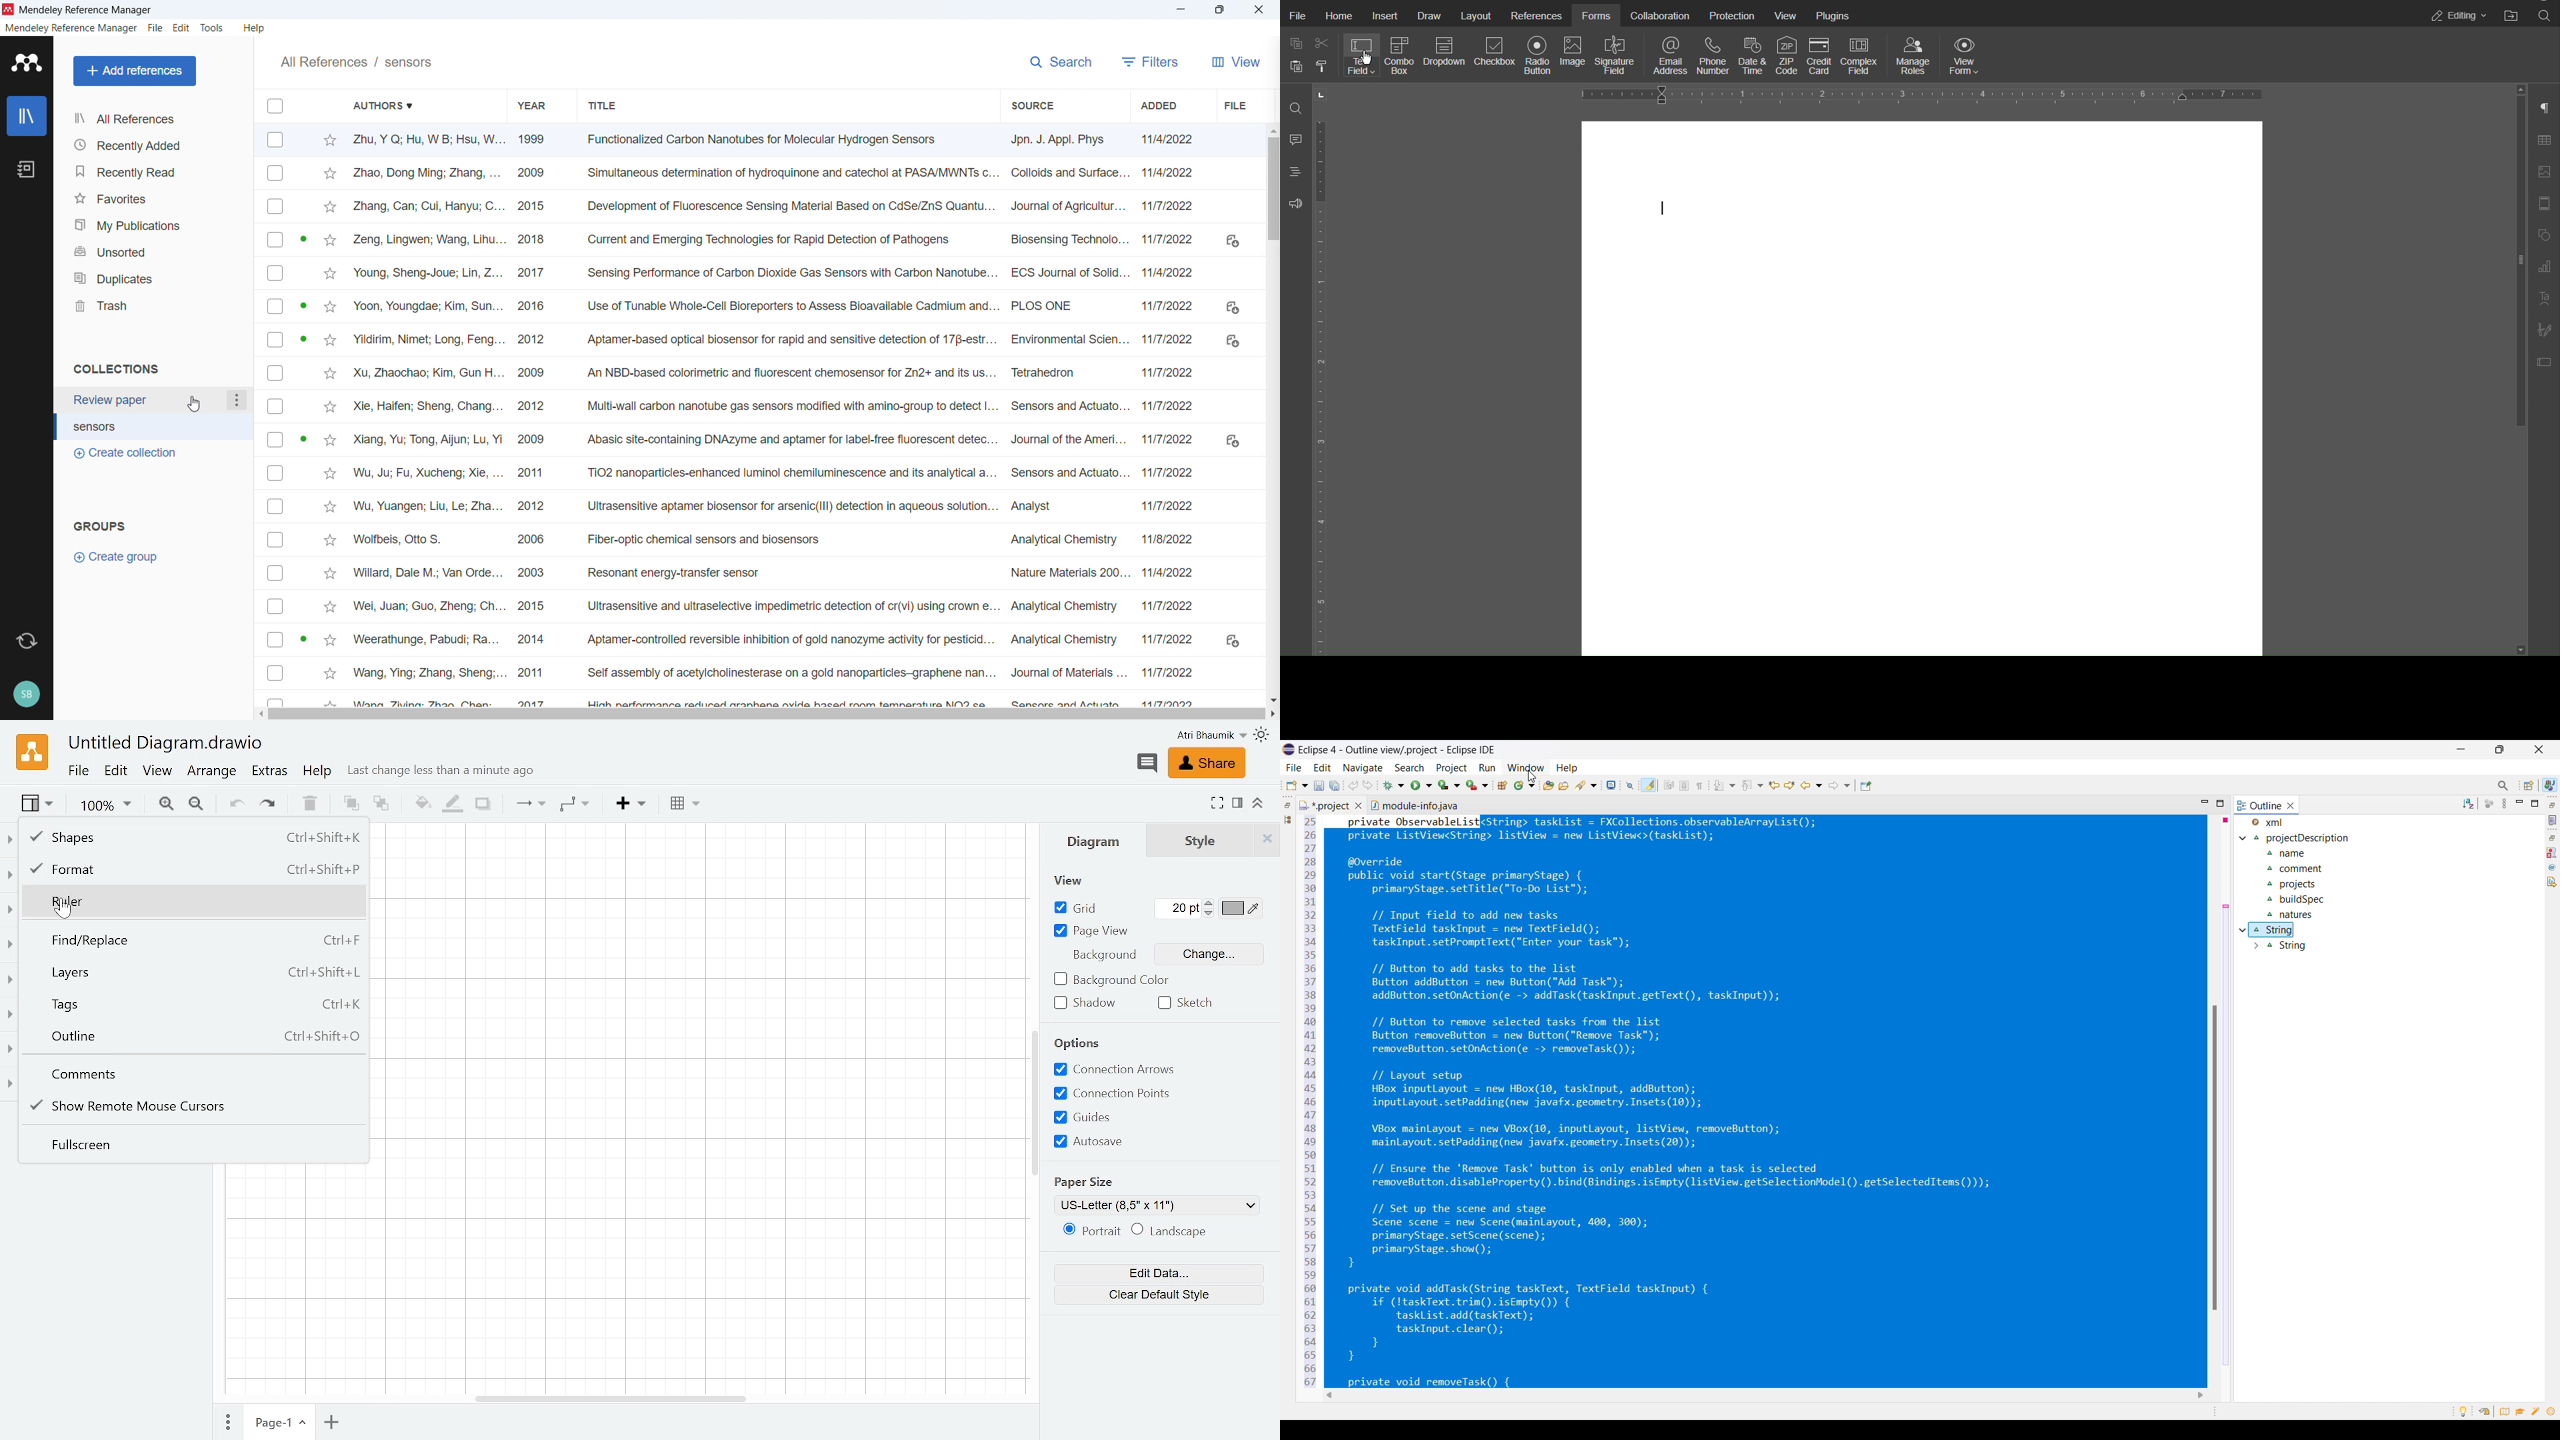  What do you see at coordinates (159, 771) in the screenshot?
I see `View` at bounding box center [159, 771].